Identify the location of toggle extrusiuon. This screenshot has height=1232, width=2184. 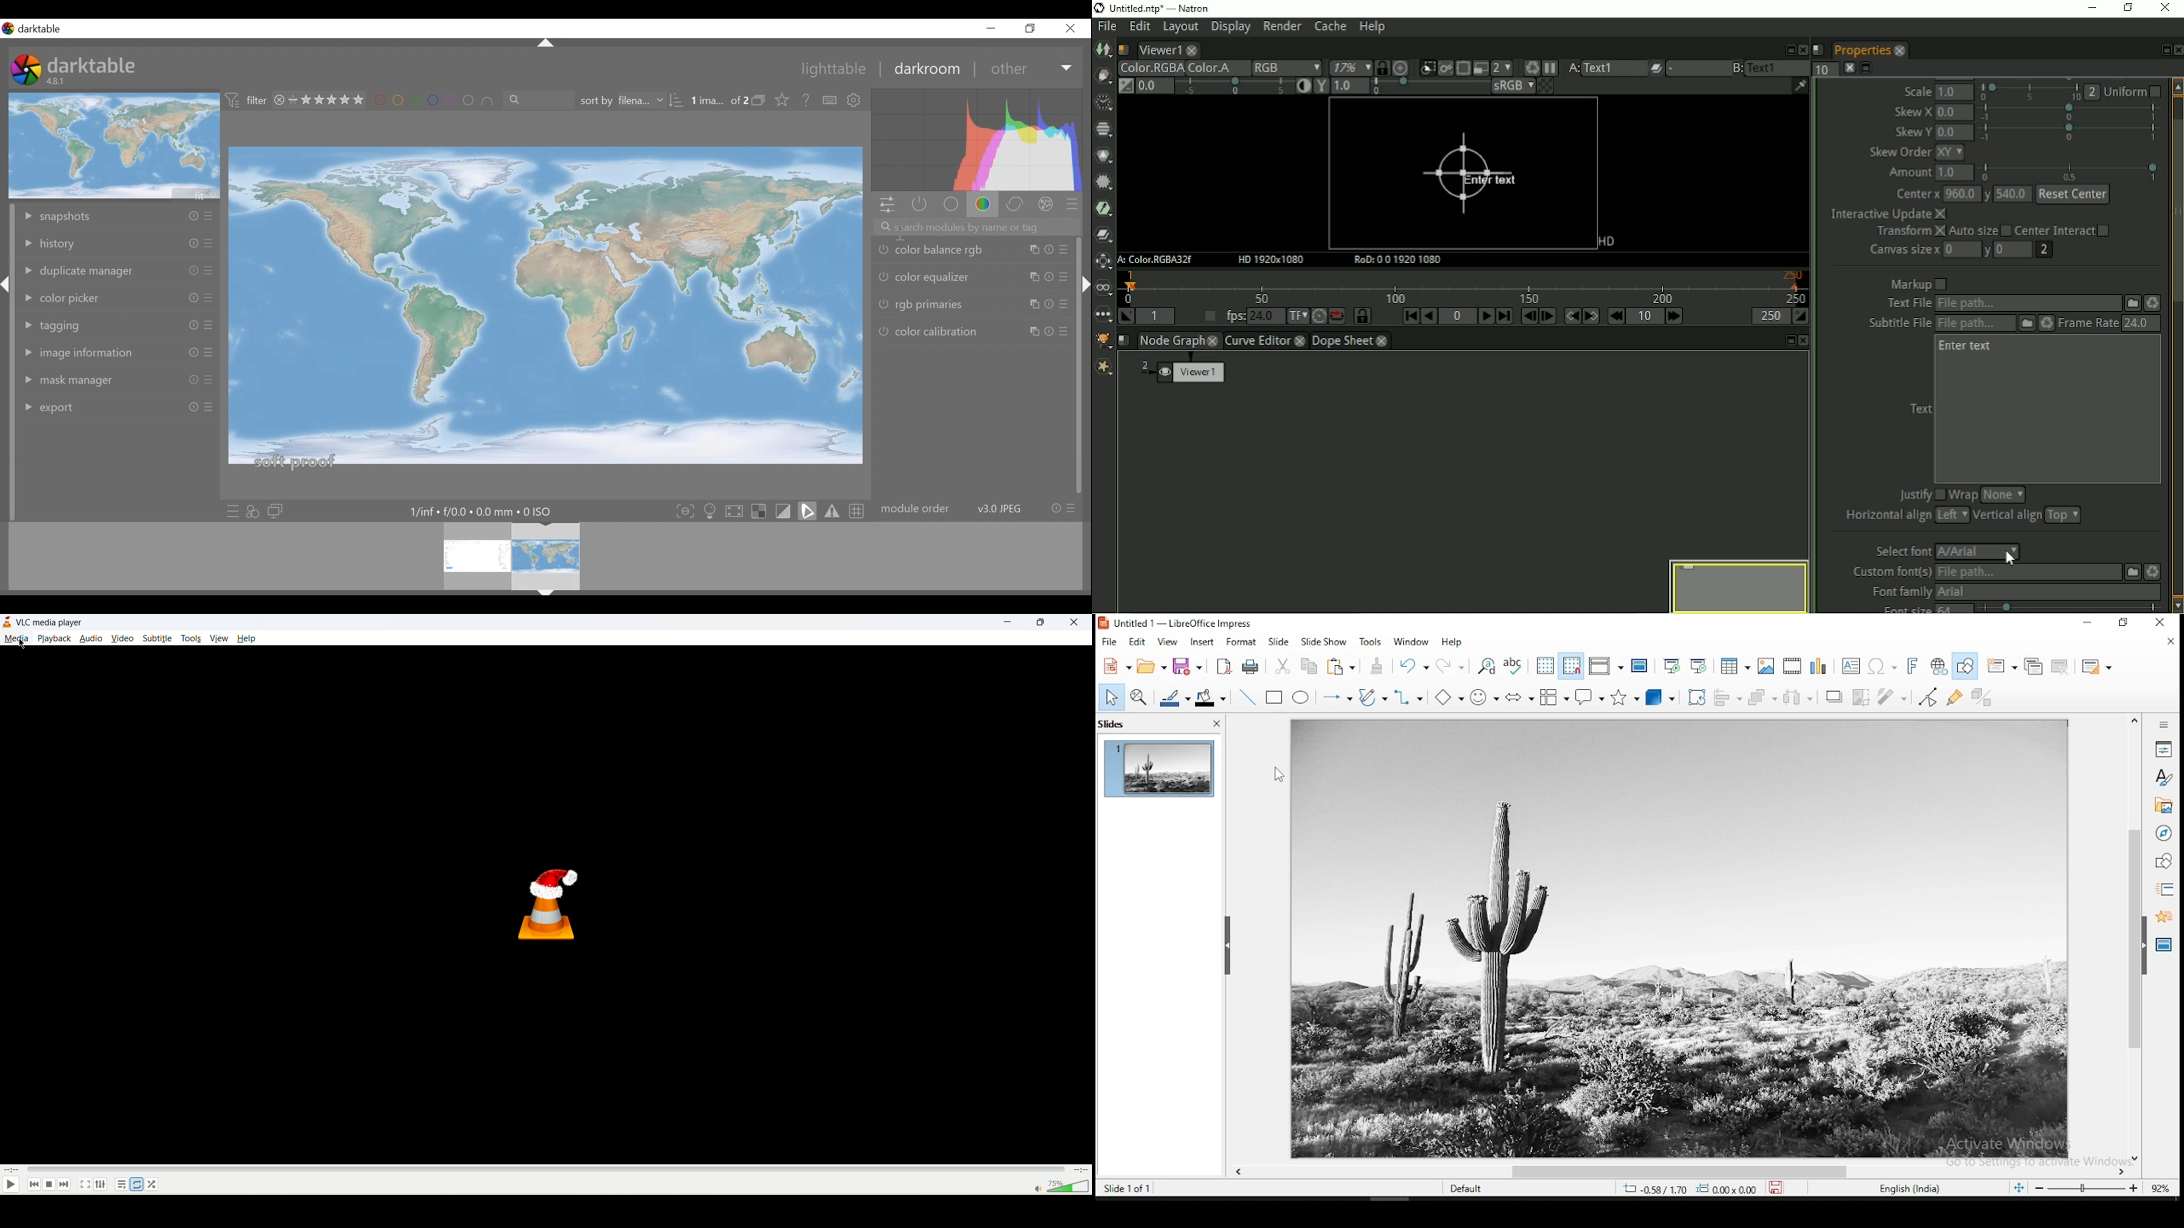
(1985, 696).